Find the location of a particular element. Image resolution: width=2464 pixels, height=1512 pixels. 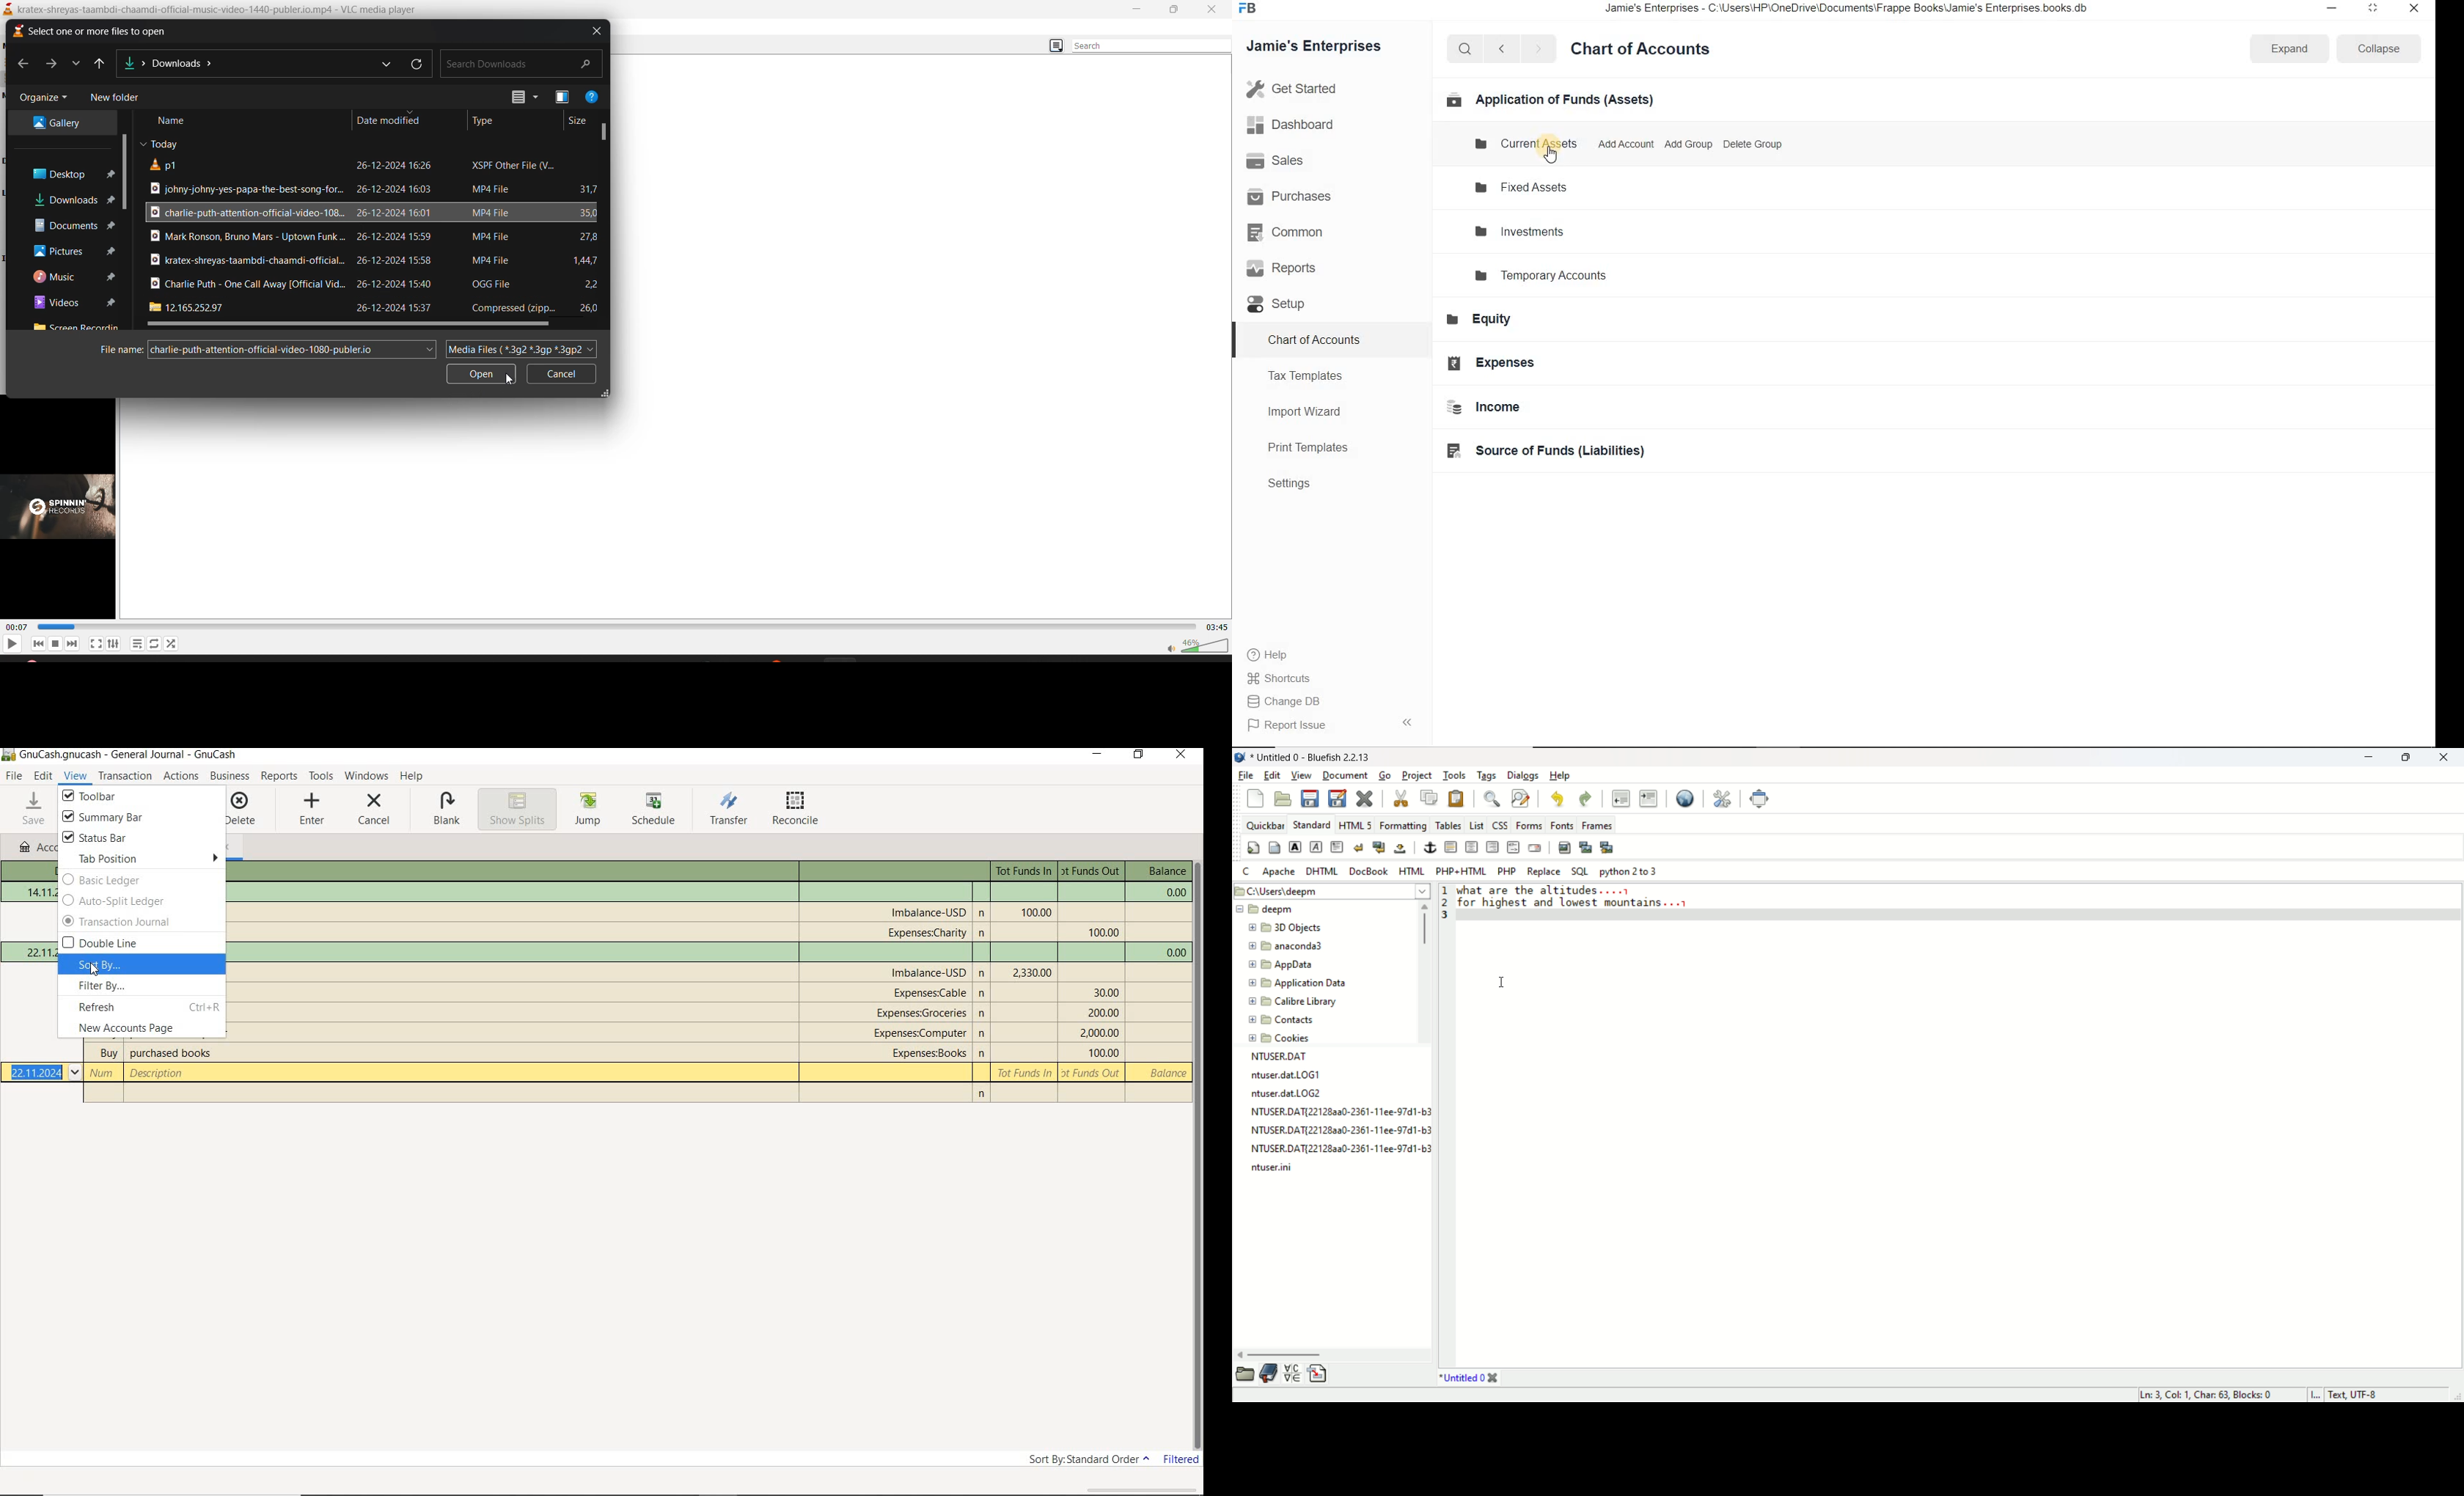

minimize is located at coordinates (2367, 758).